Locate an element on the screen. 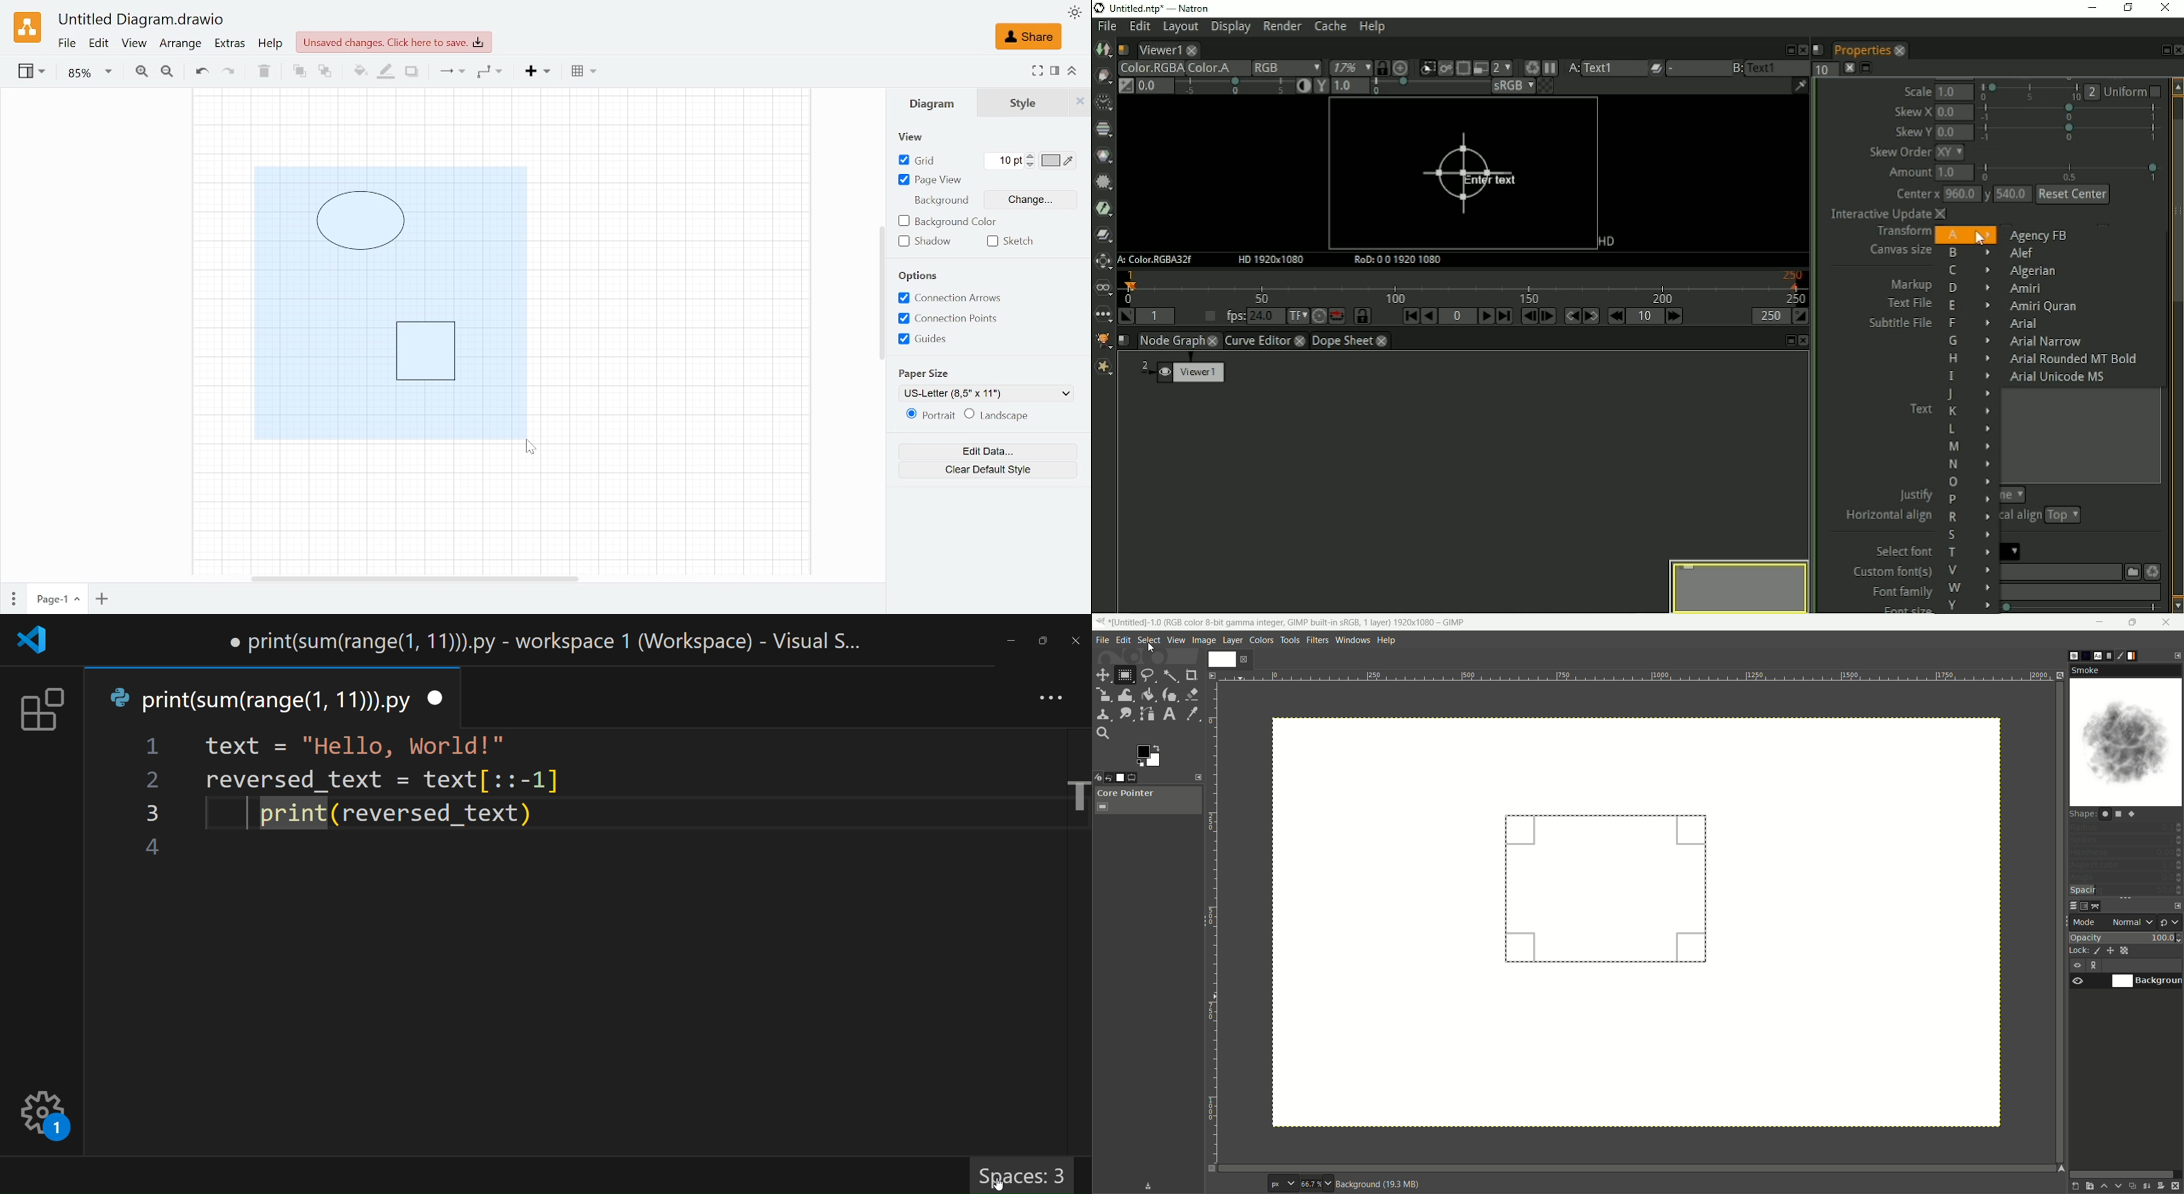 The height and width of the screenshot is (1204, 2184). switch to another group of modes is located at coordinates (2170, 922).